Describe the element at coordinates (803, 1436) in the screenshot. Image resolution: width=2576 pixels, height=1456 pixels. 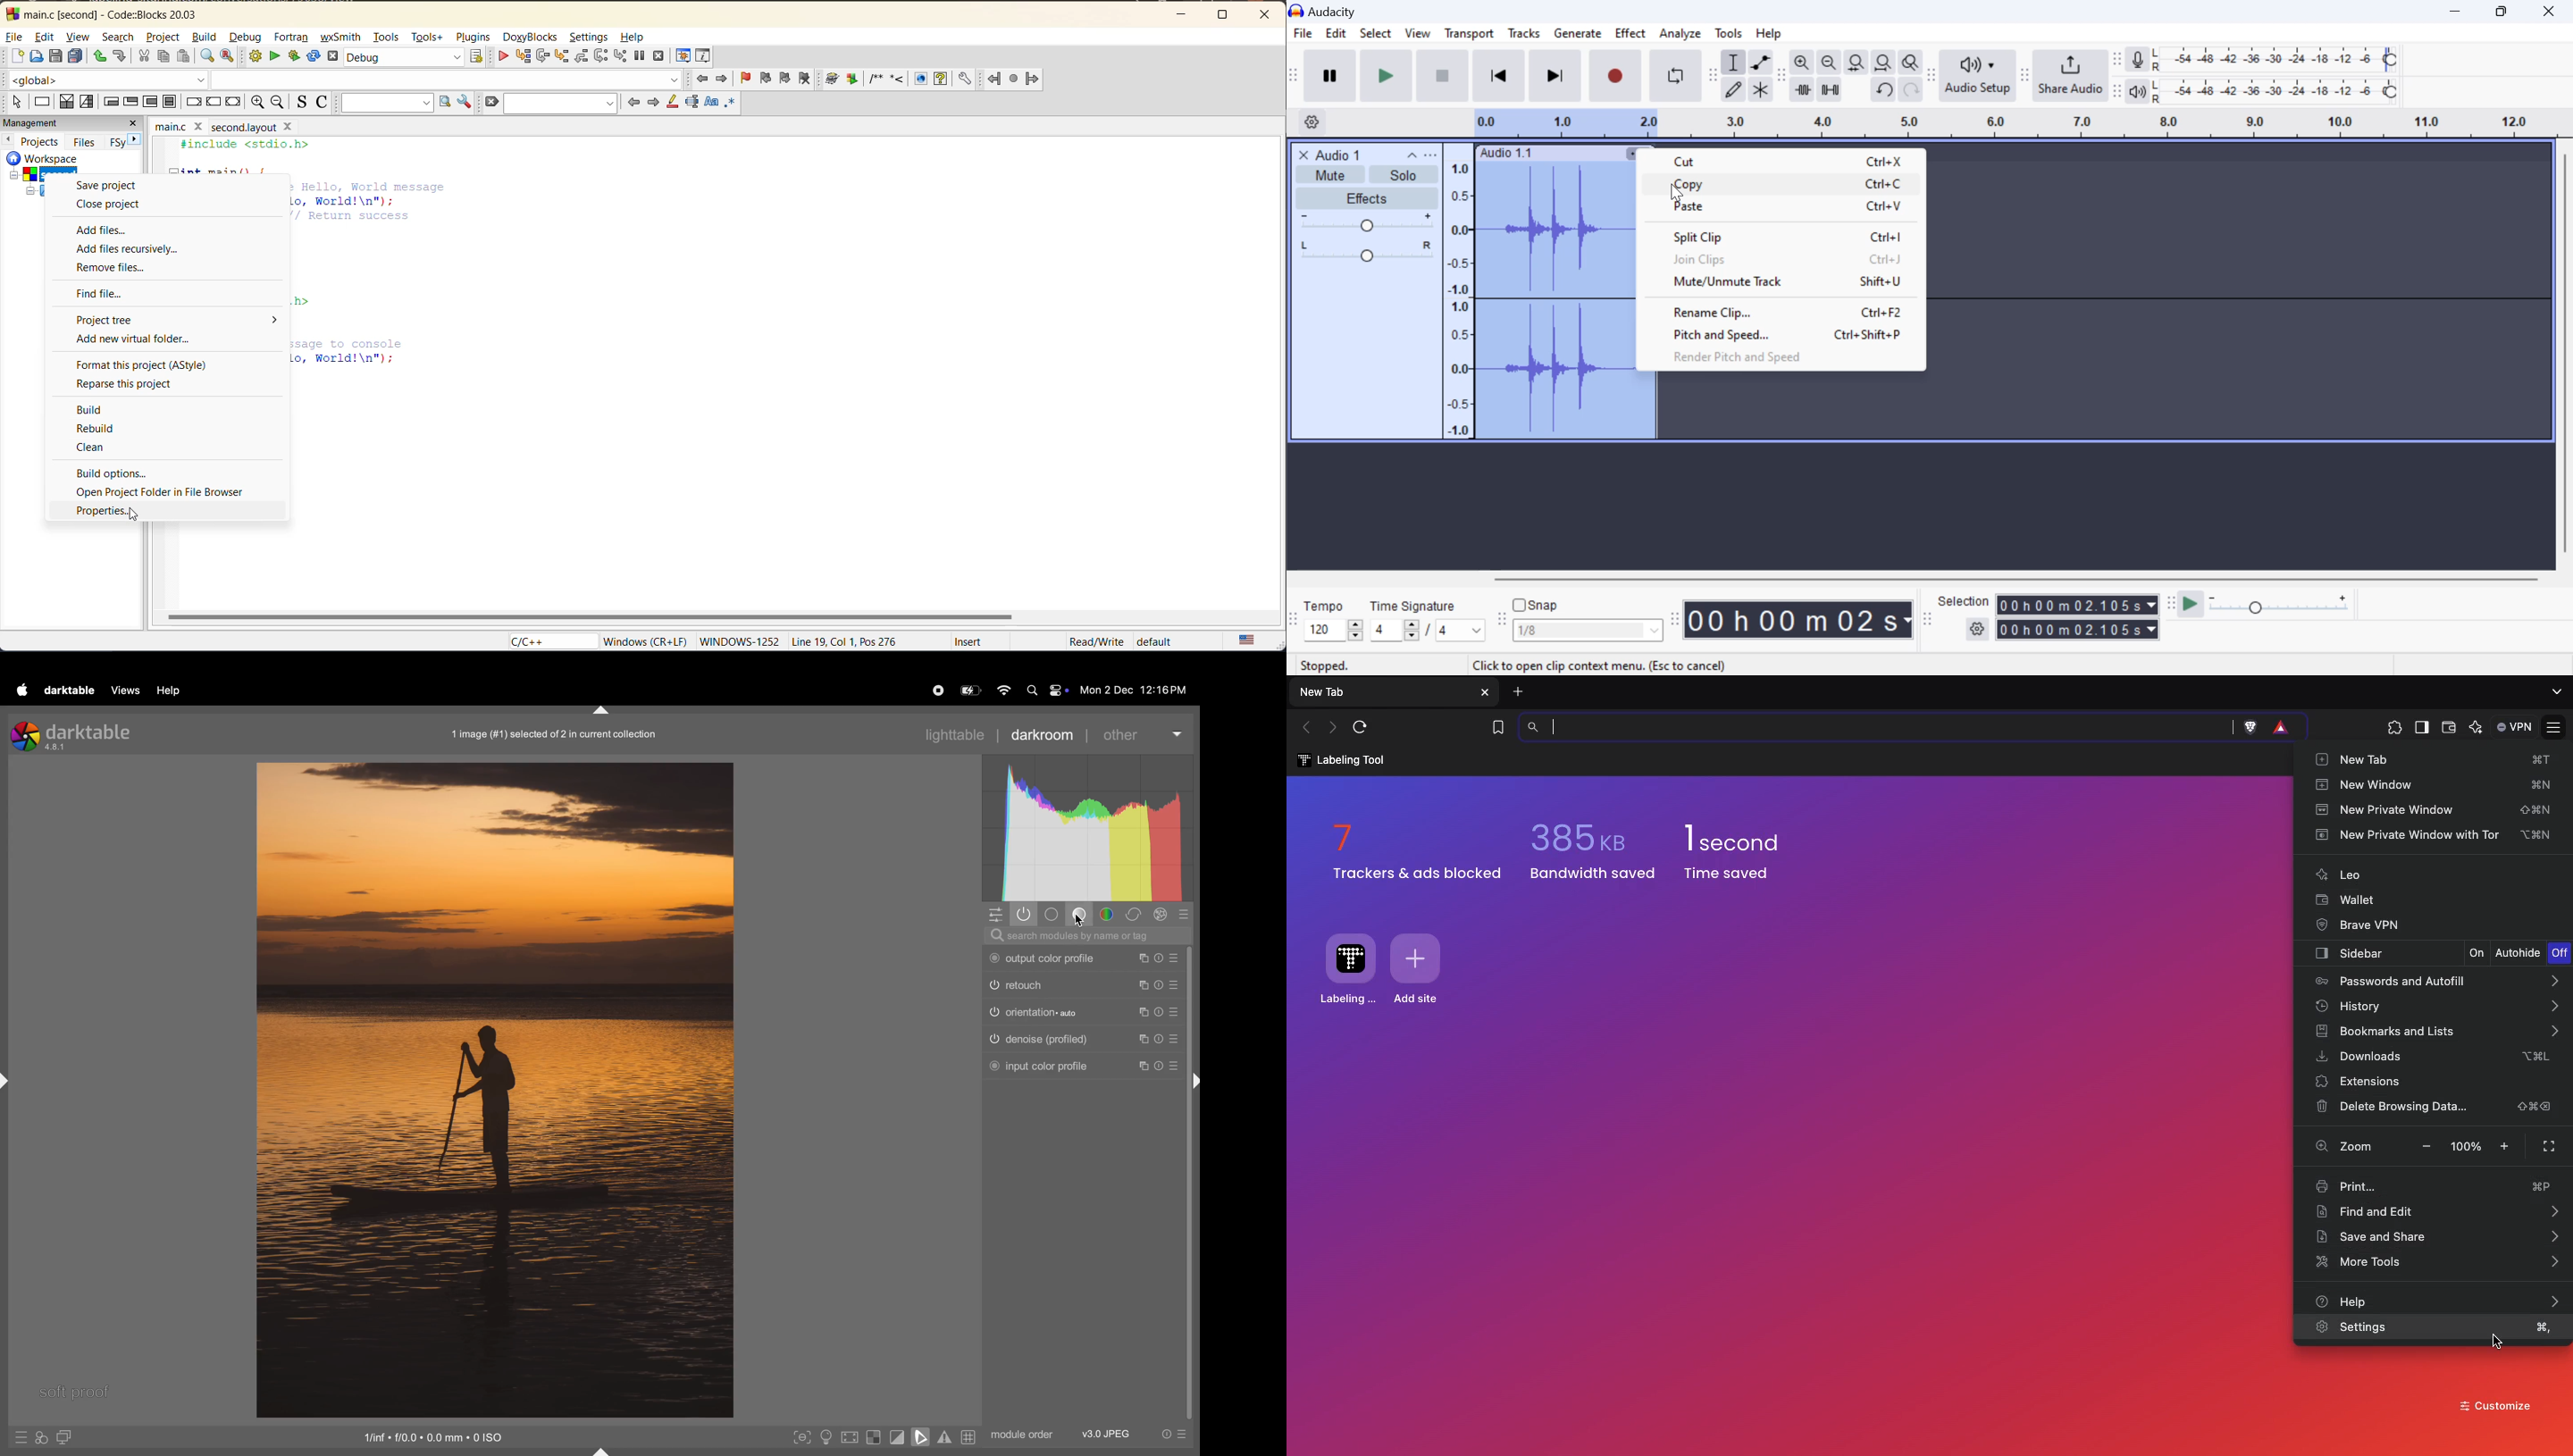
I see `toggle focus peaking mode` at that location.